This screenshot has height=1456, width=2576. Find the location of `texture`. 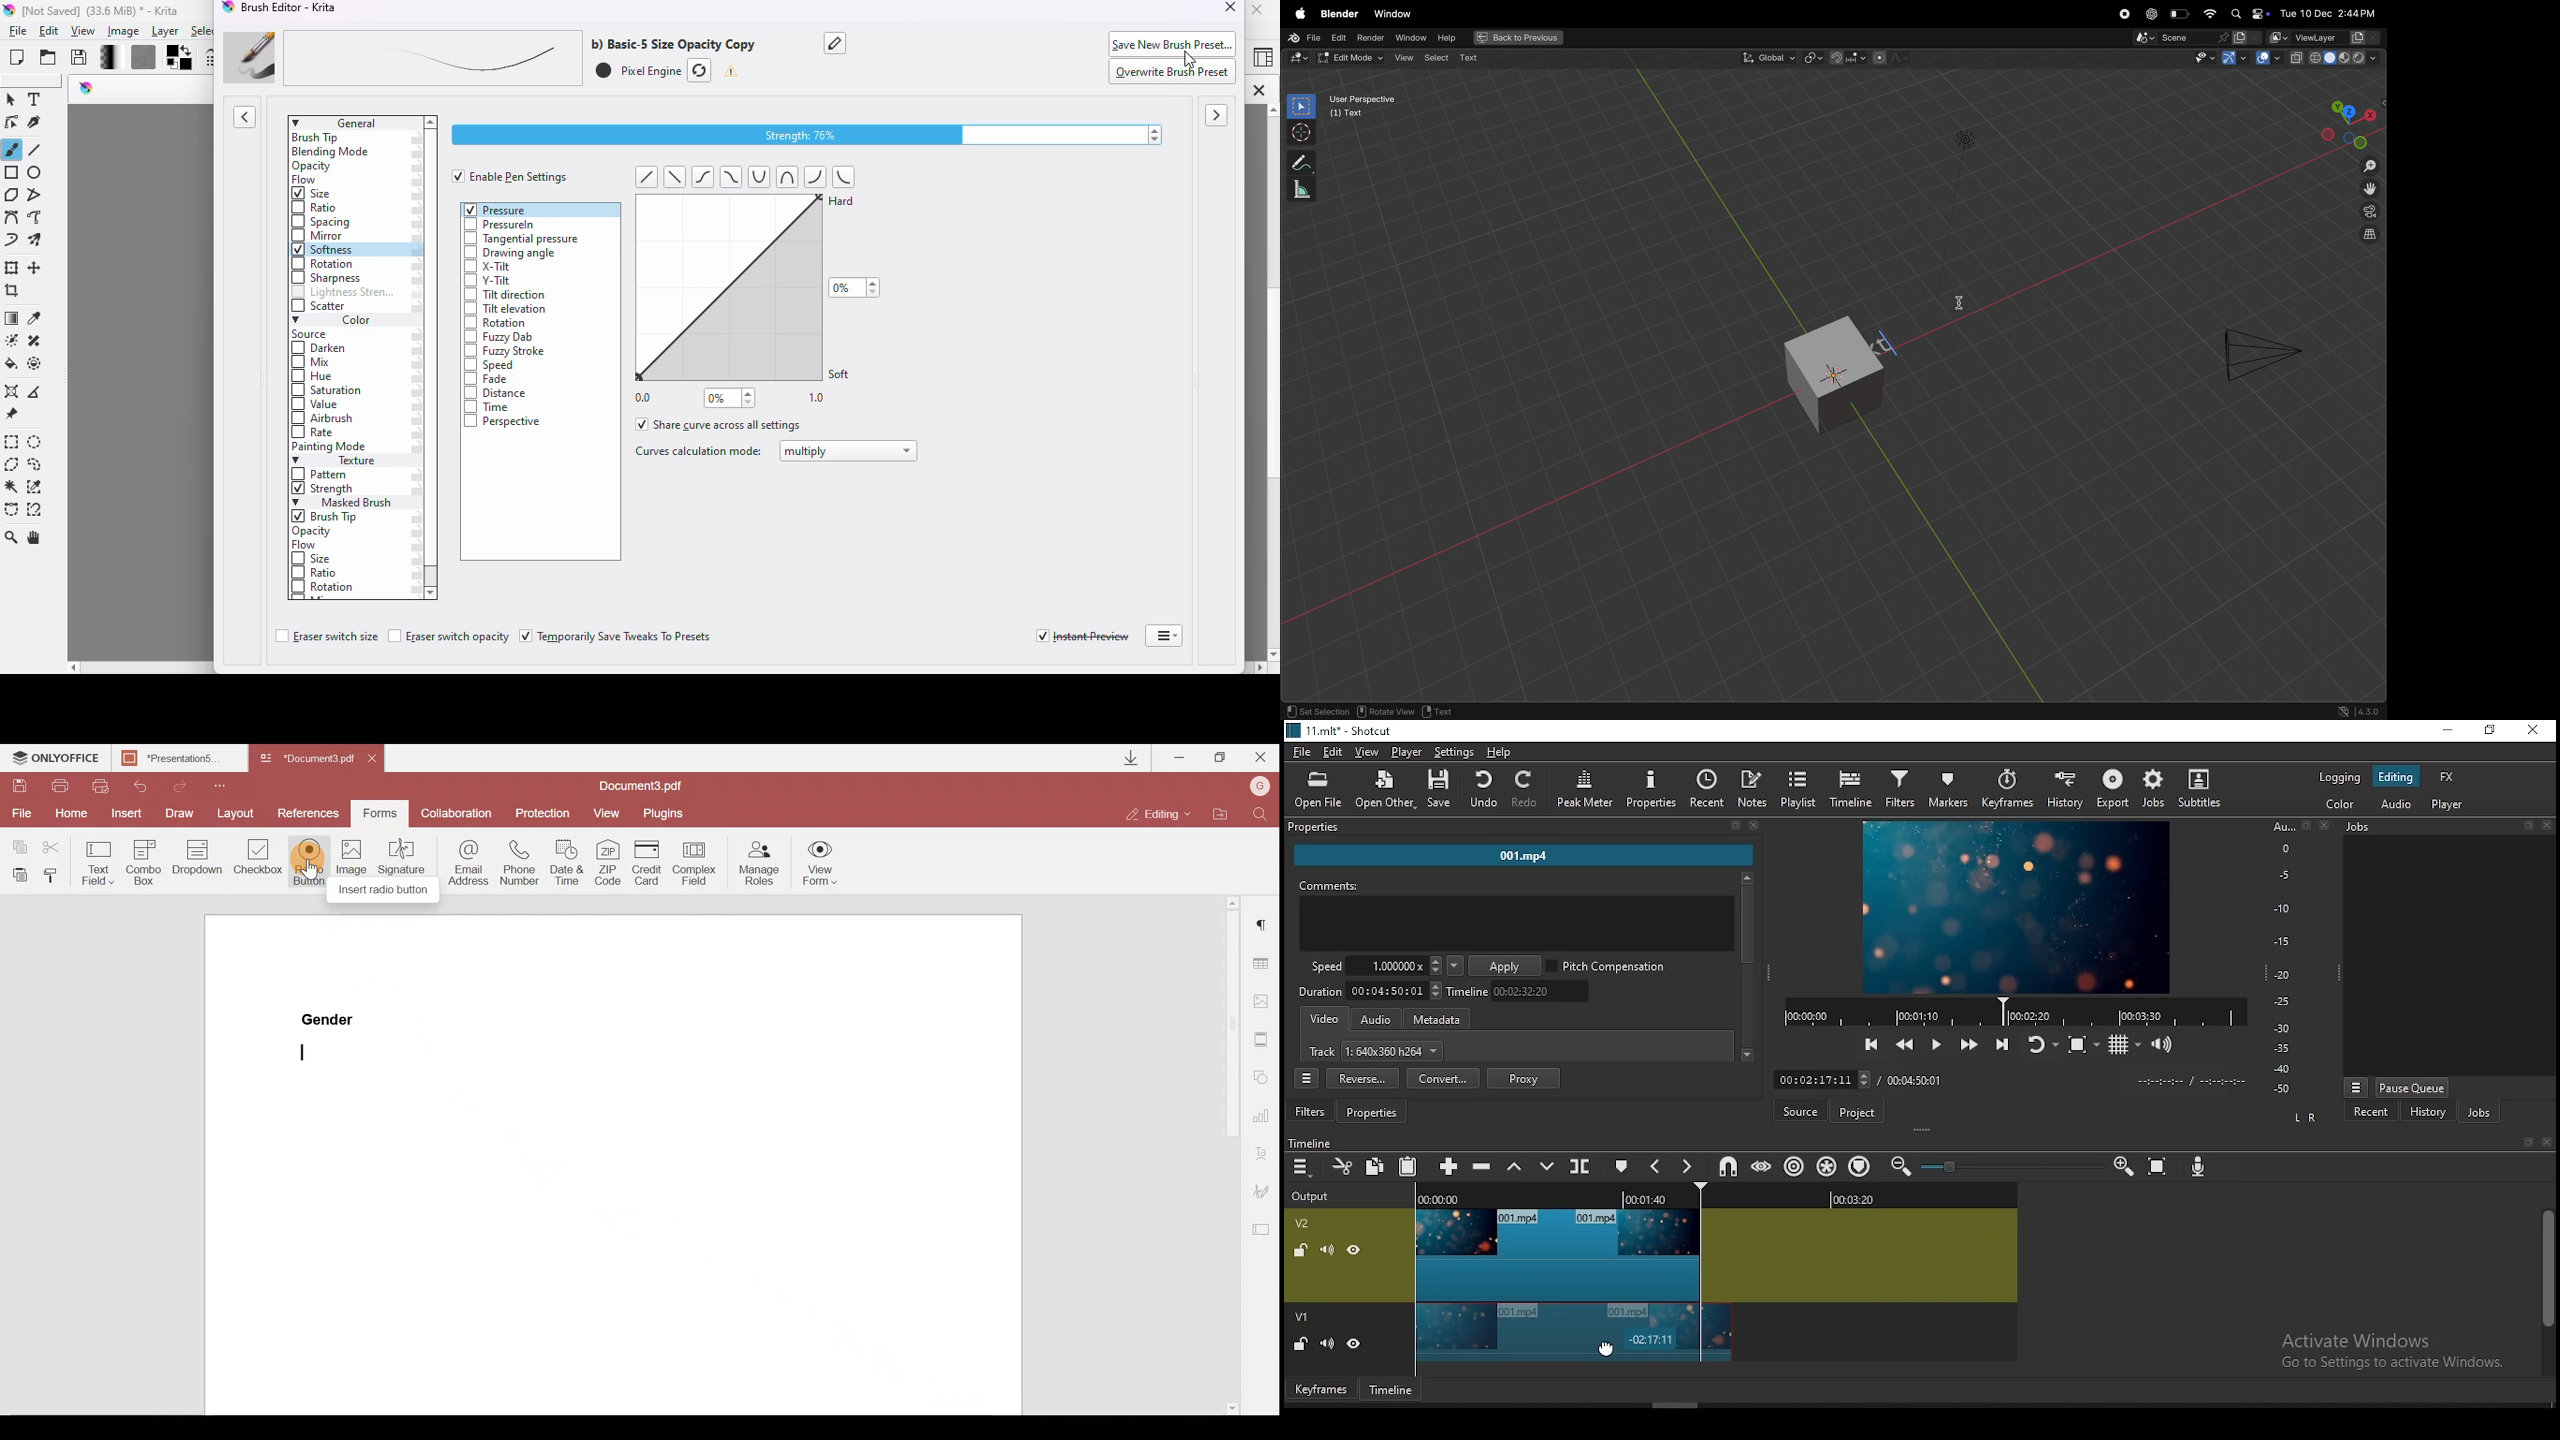

texture is located at coordinates (340, 462).